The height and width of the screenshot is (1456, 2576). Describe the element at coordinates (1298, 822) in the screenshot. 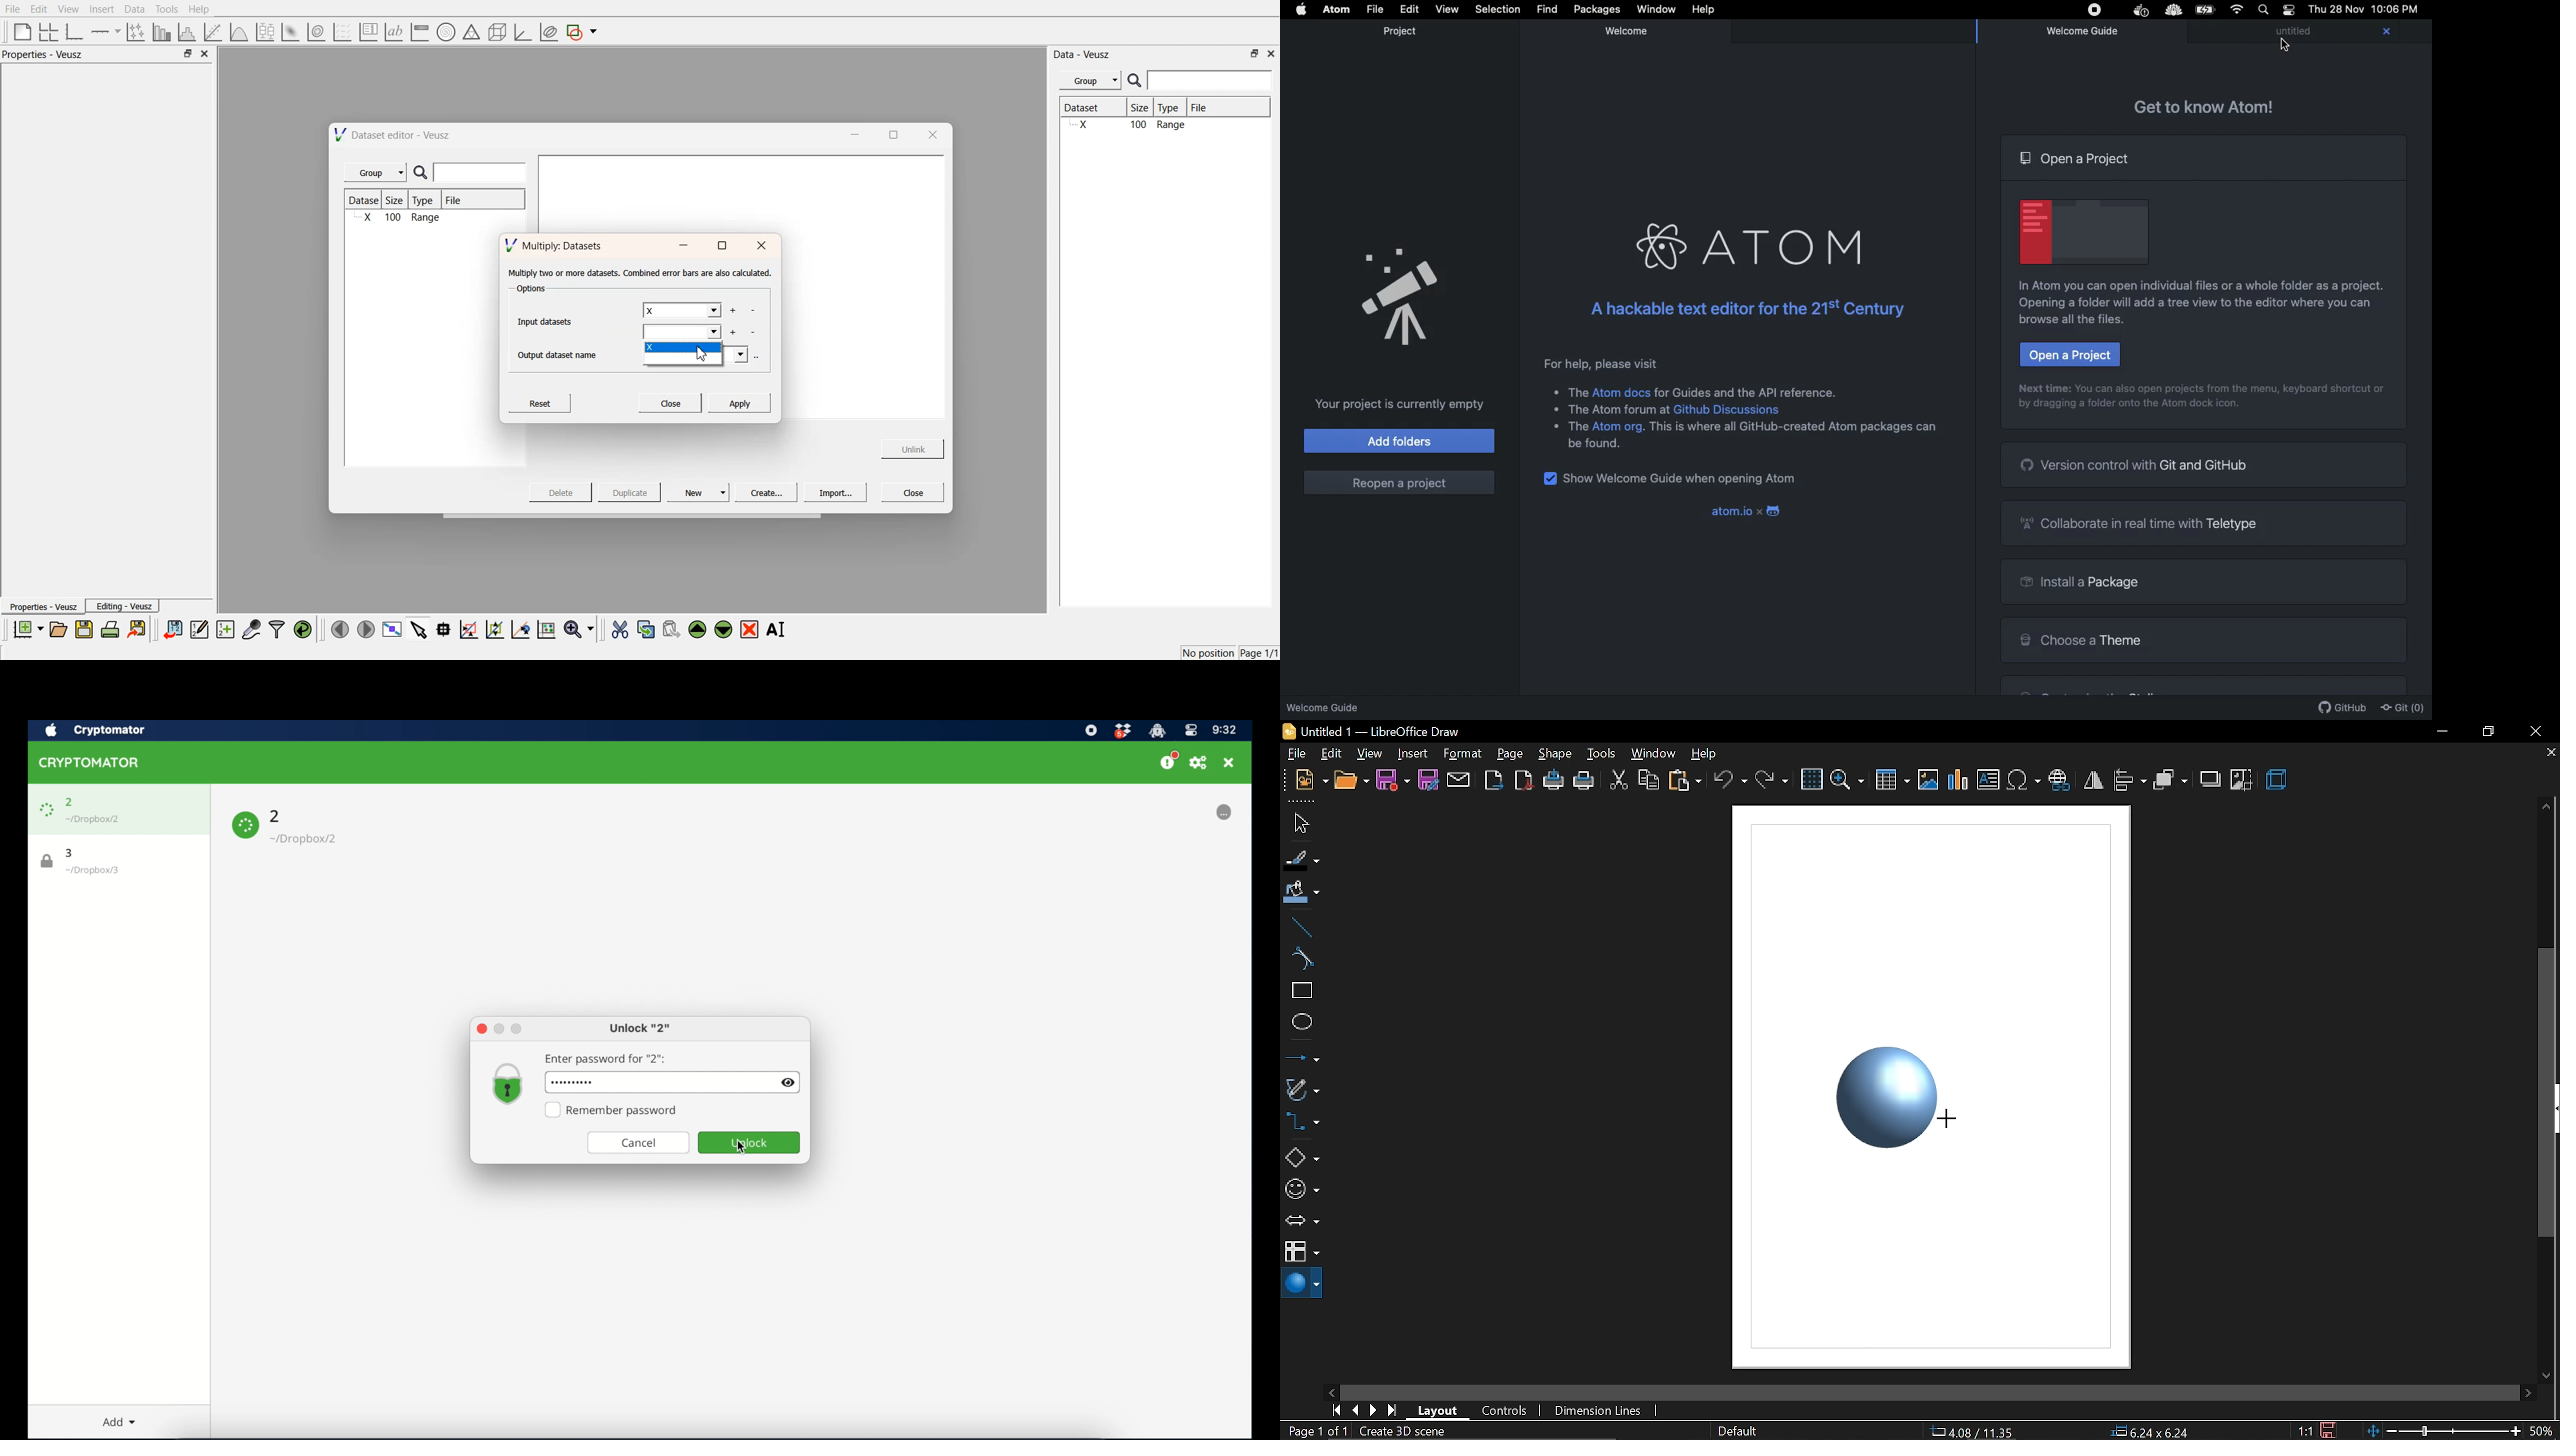

I see `select` at that location.